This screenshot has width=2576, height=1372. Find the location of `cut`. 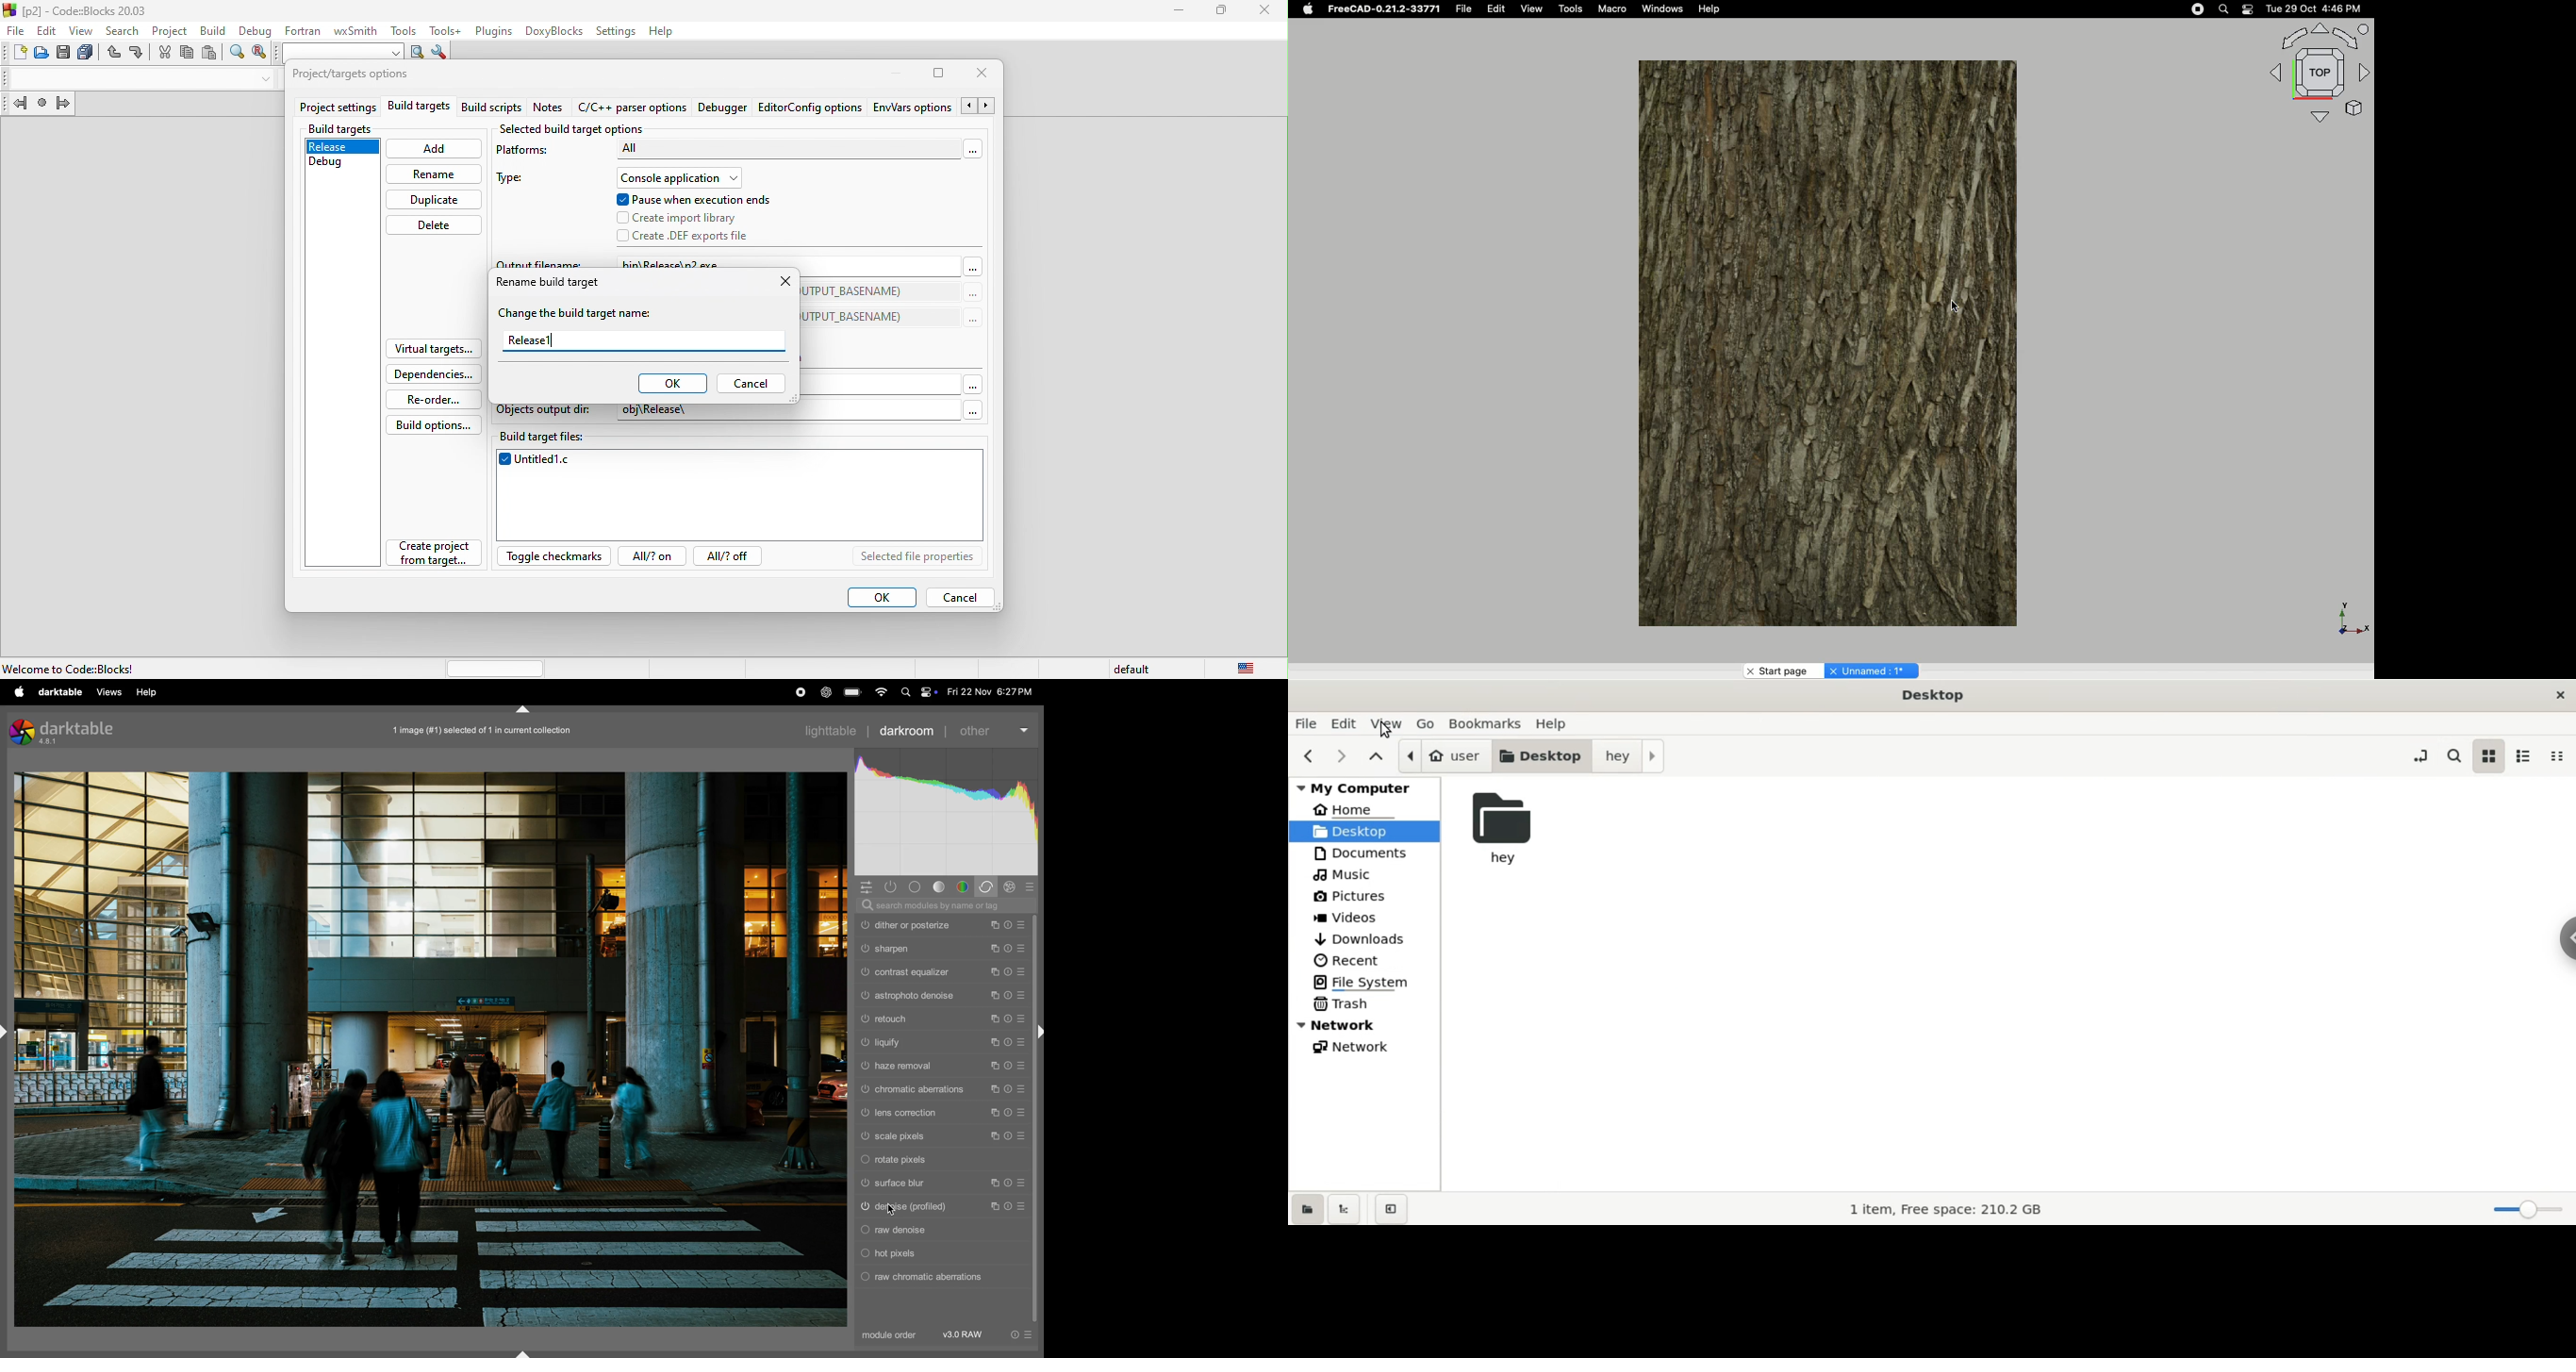

cut is located at coordinates (163, 53).